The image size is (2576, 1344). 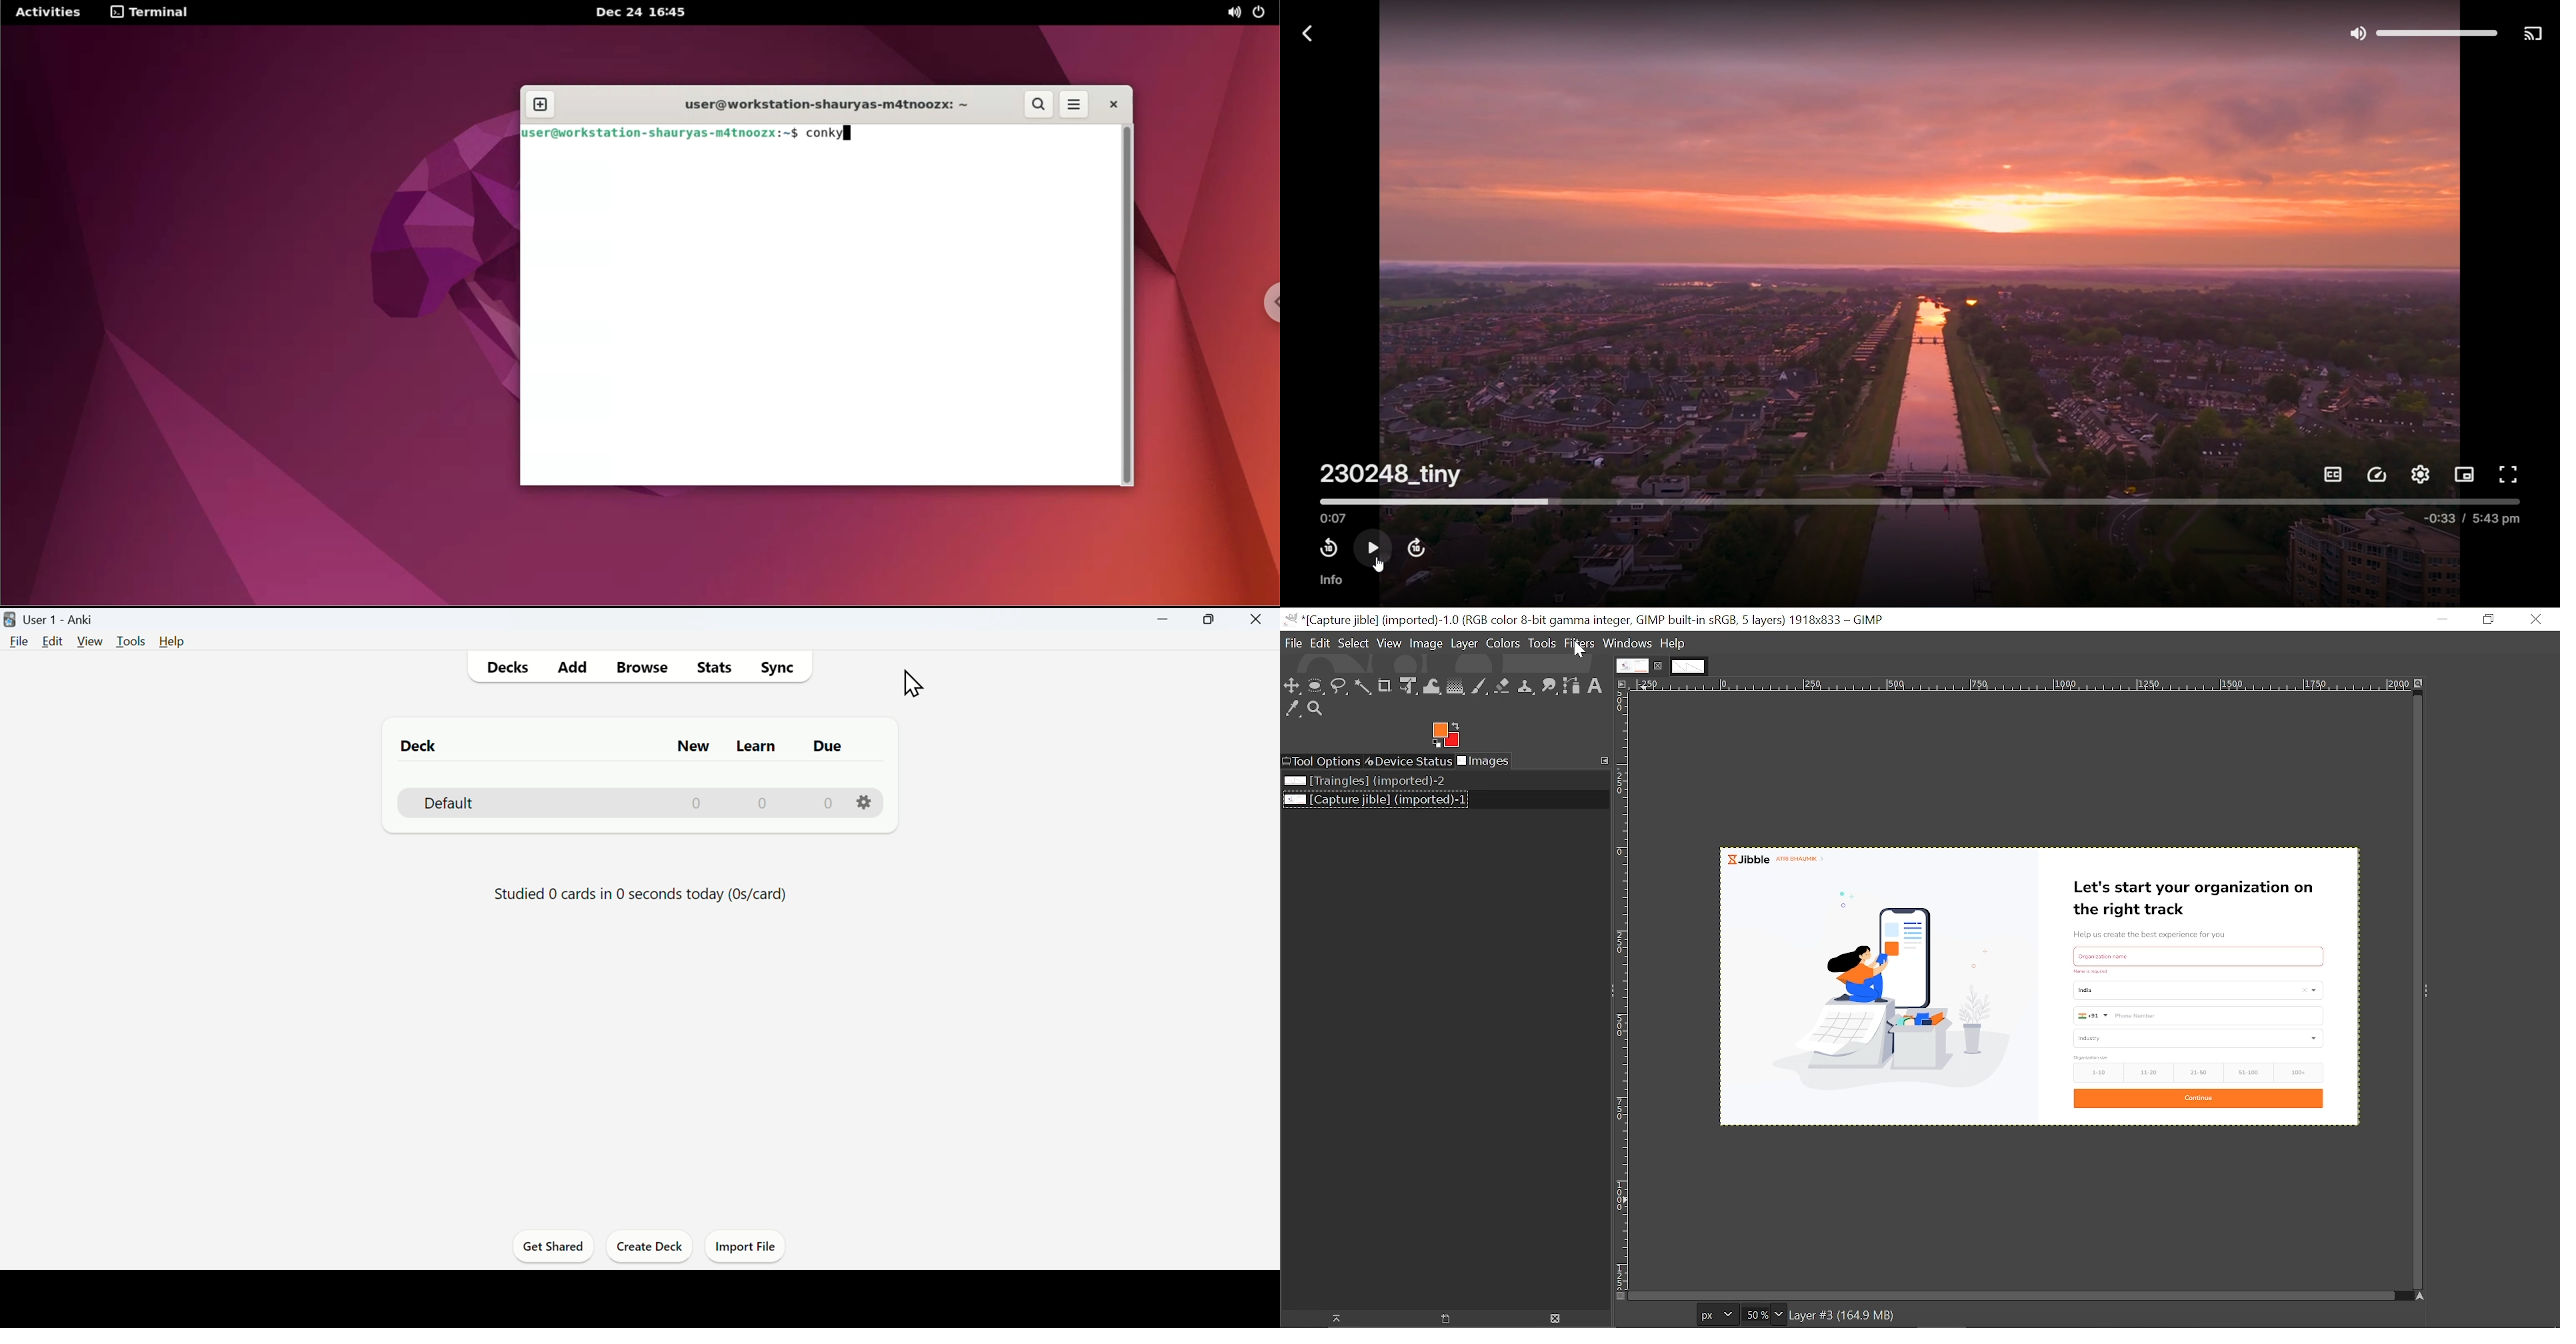 I want to click on country, so click(x=2198, y=989).